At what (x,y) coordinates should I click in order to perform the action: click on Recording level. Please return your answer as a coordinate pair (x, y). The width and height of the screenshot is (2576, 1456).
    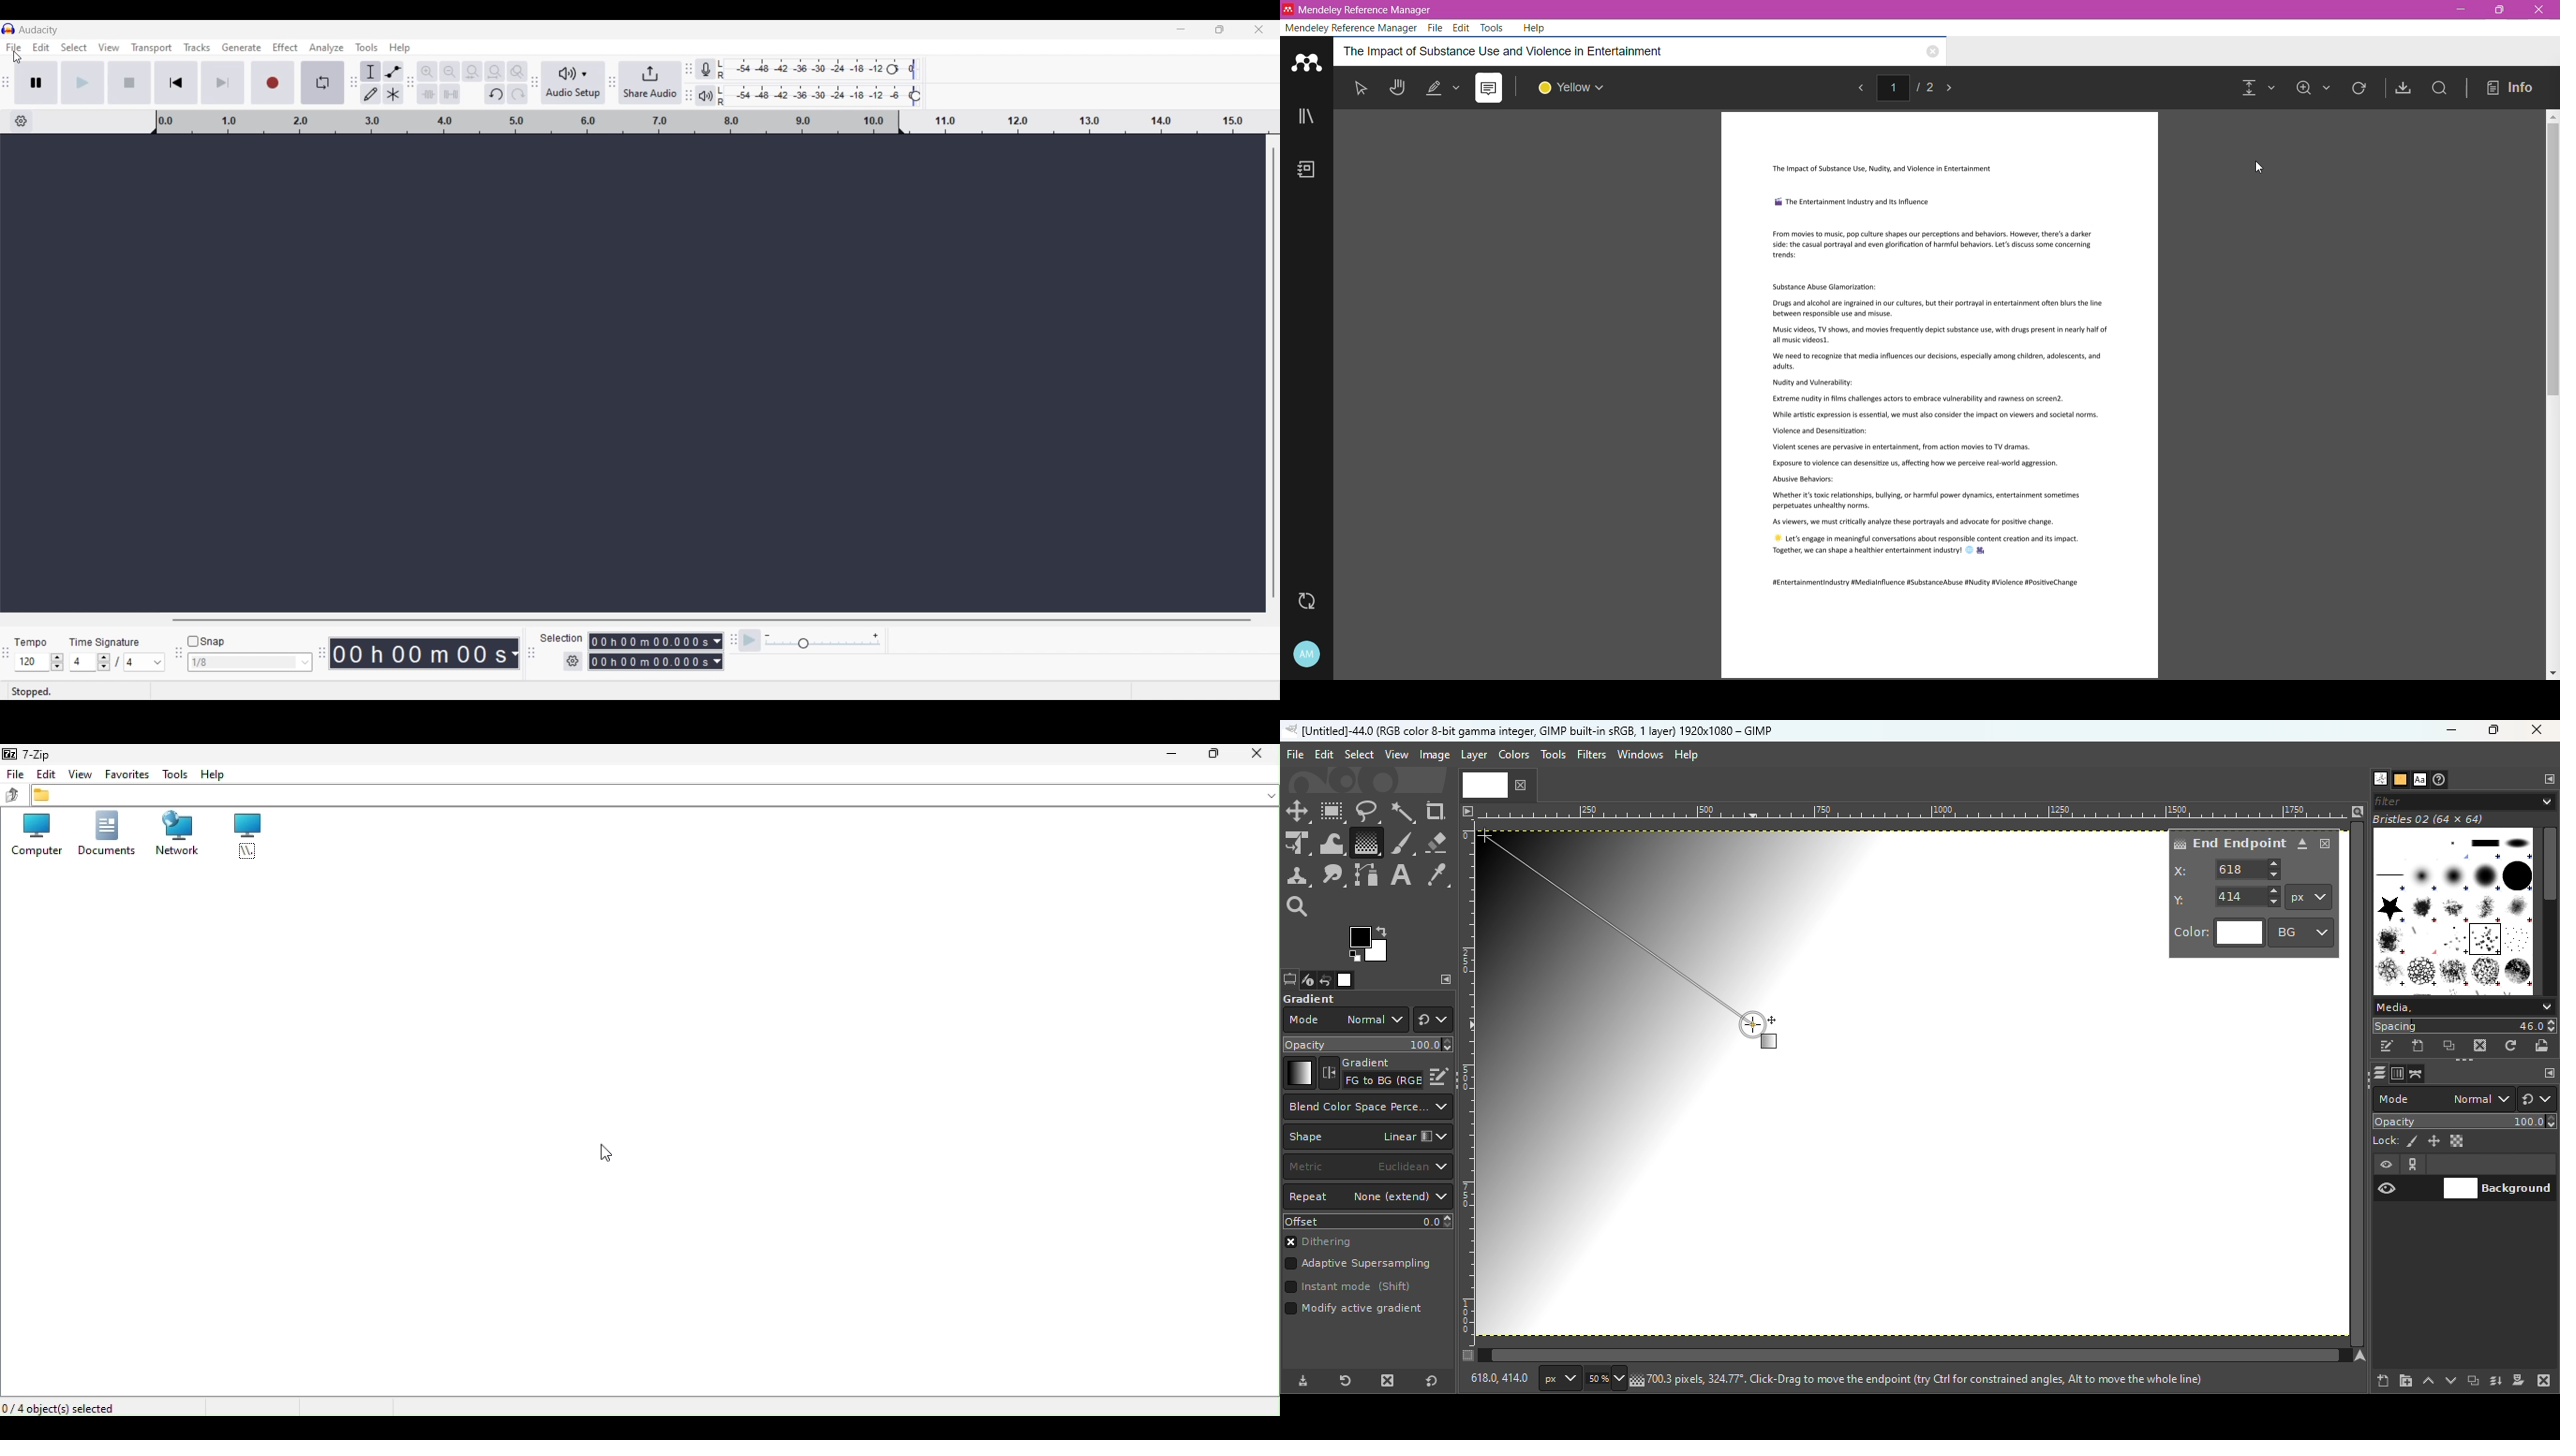
    Looking at the image, I should click on (827, 71).